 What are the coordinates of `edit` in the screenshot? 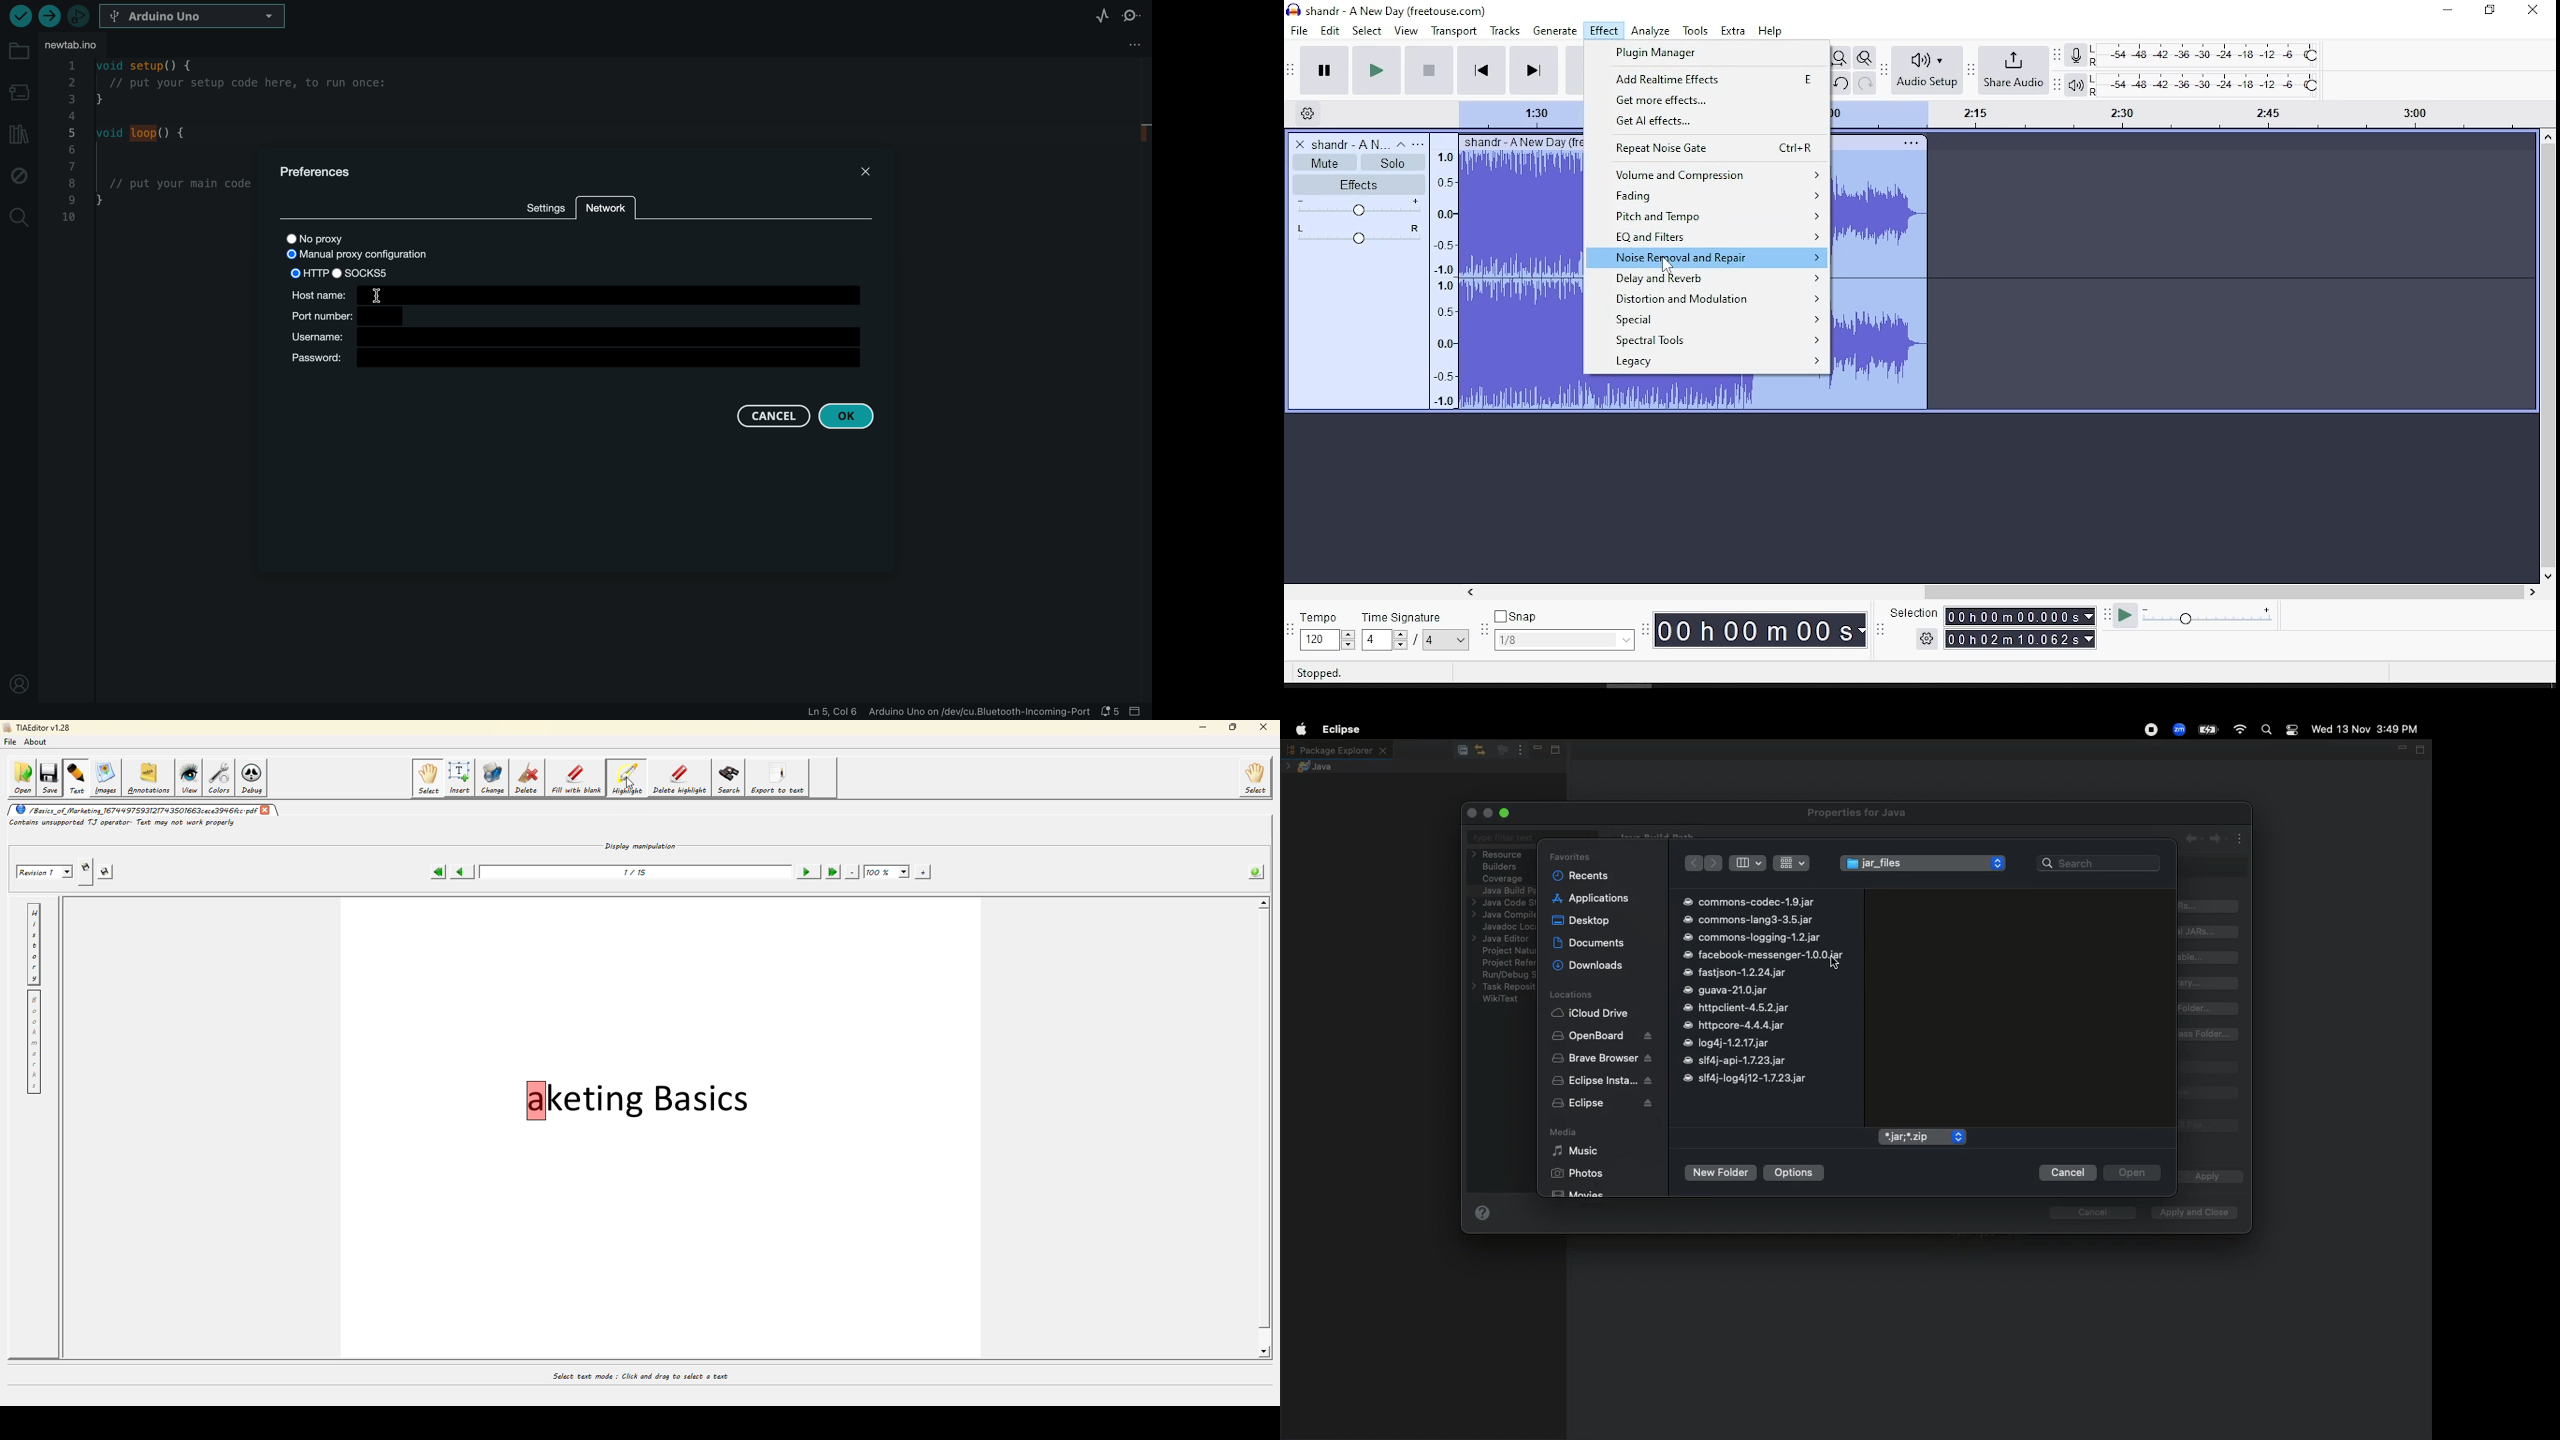 It's located at (1330, 31).